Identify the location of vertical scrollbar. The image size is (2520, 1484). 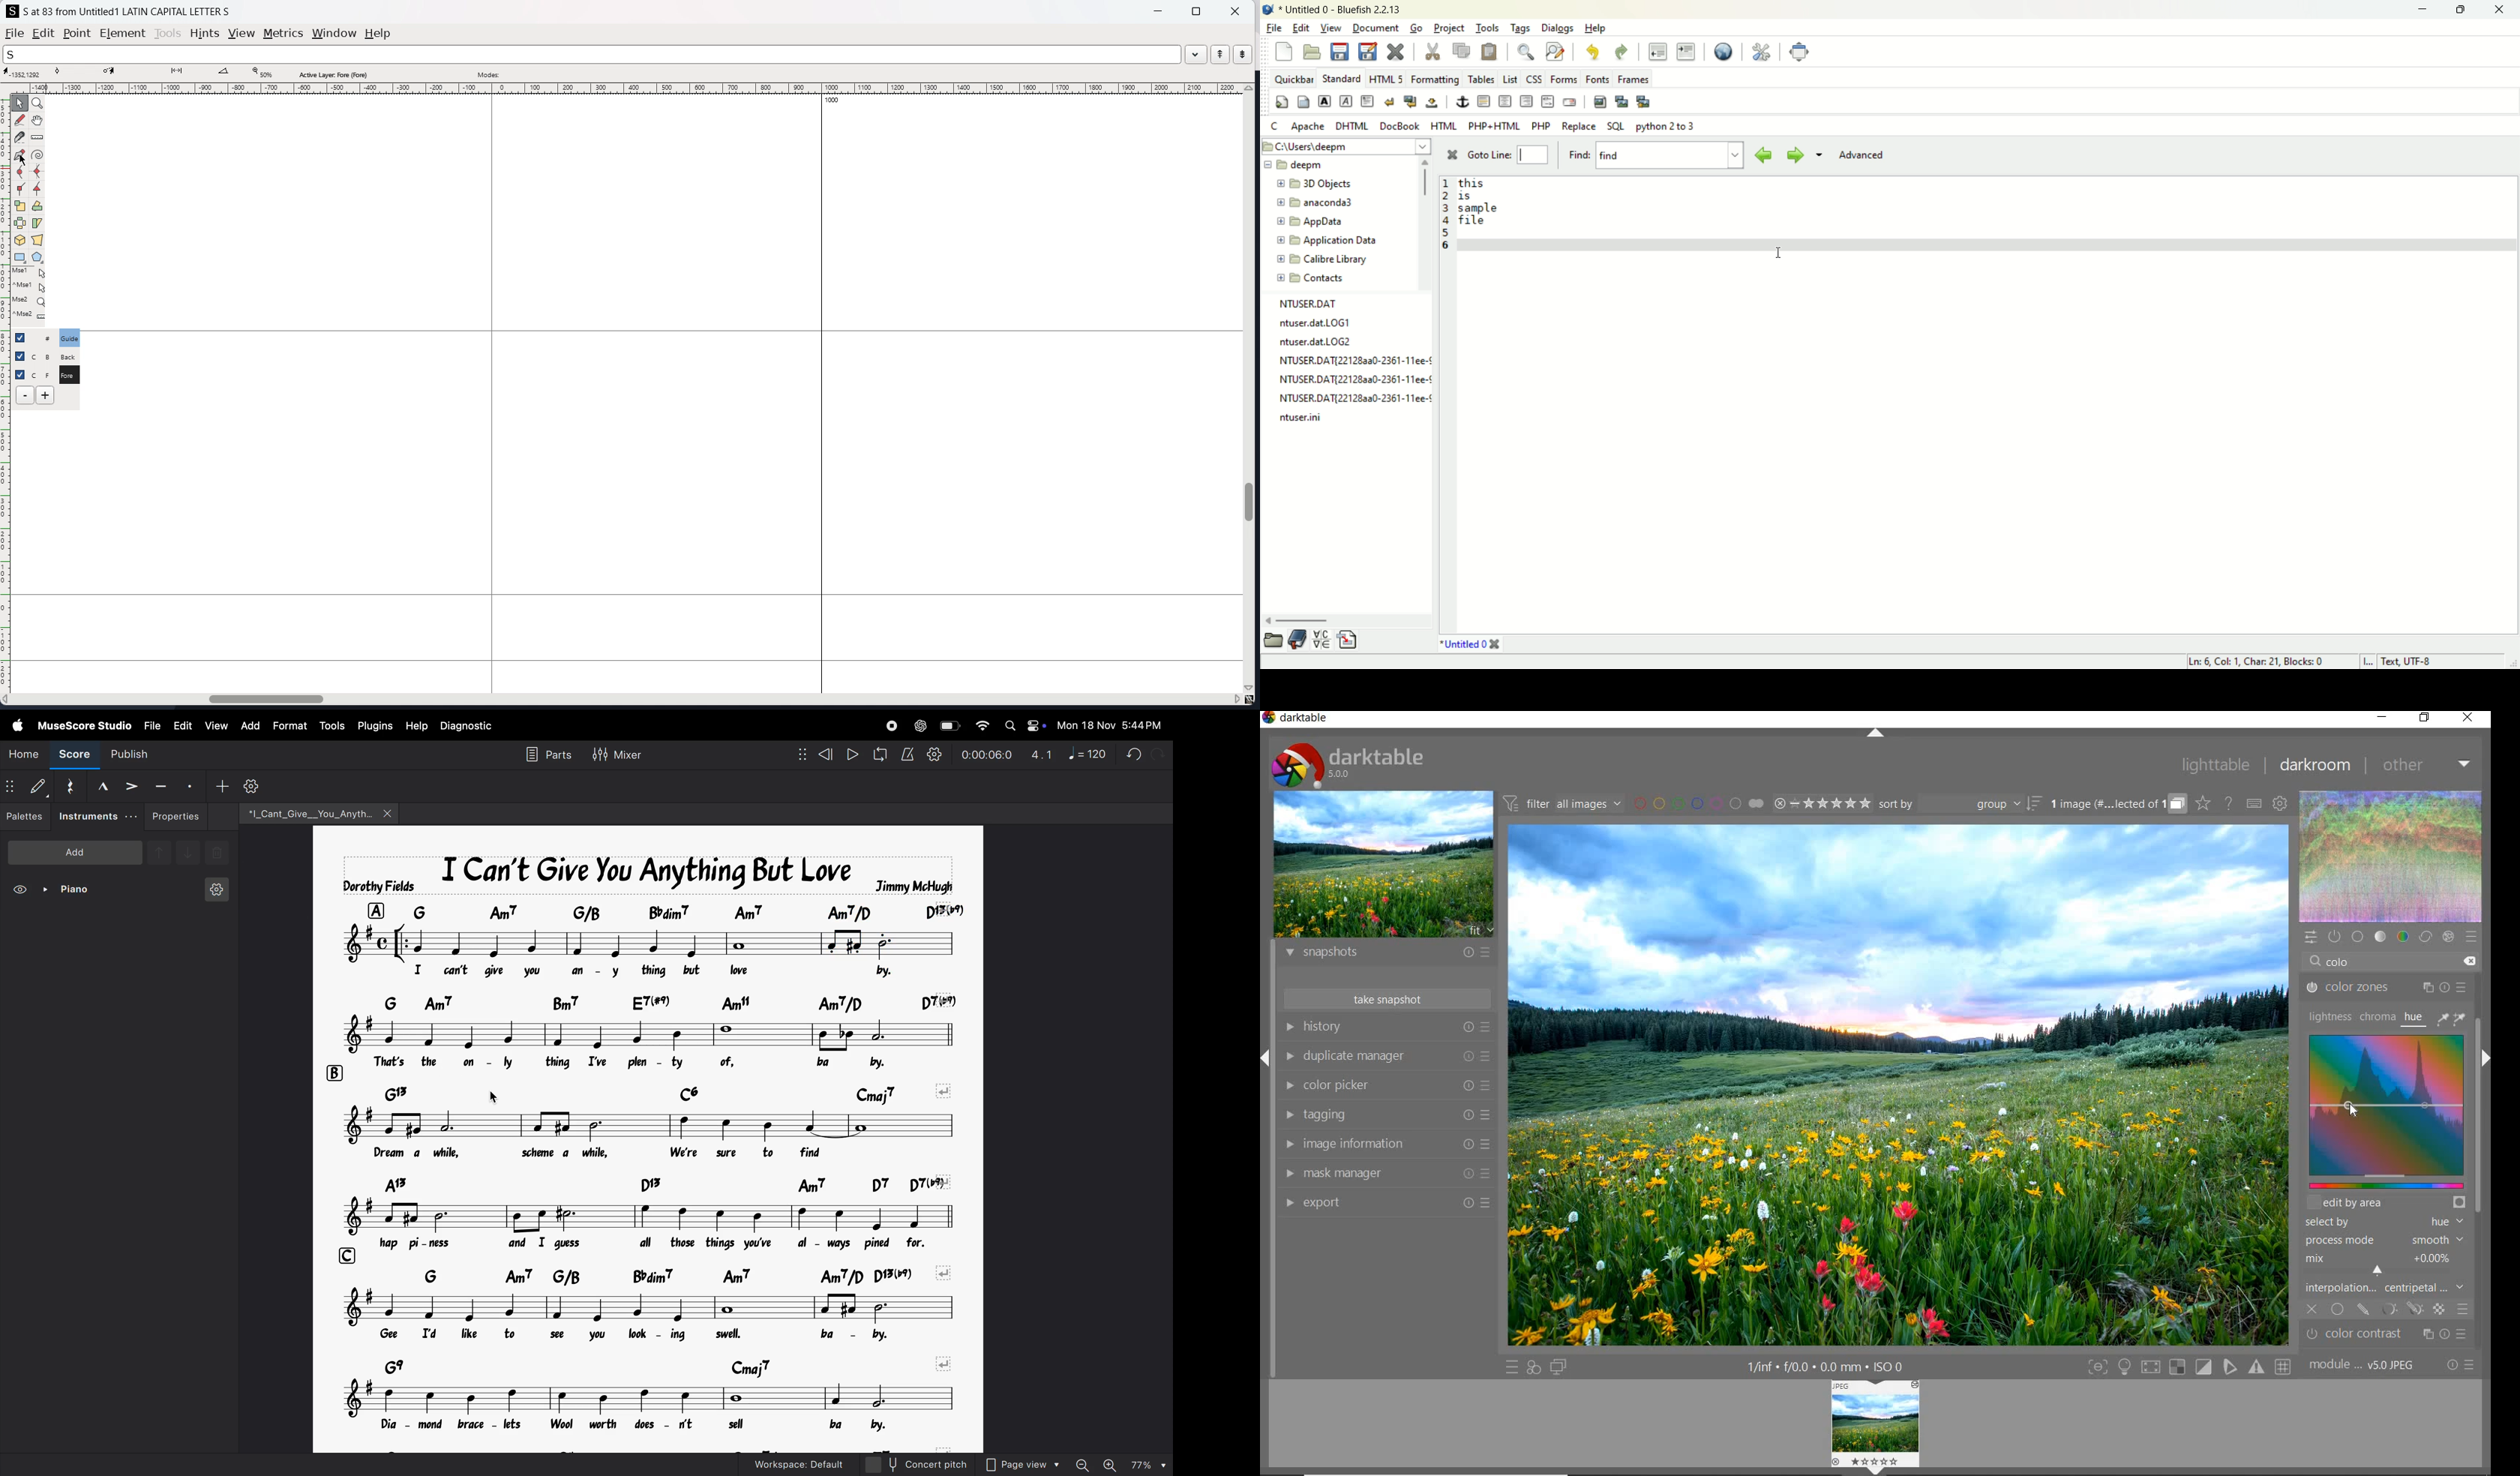
(1251, 389).